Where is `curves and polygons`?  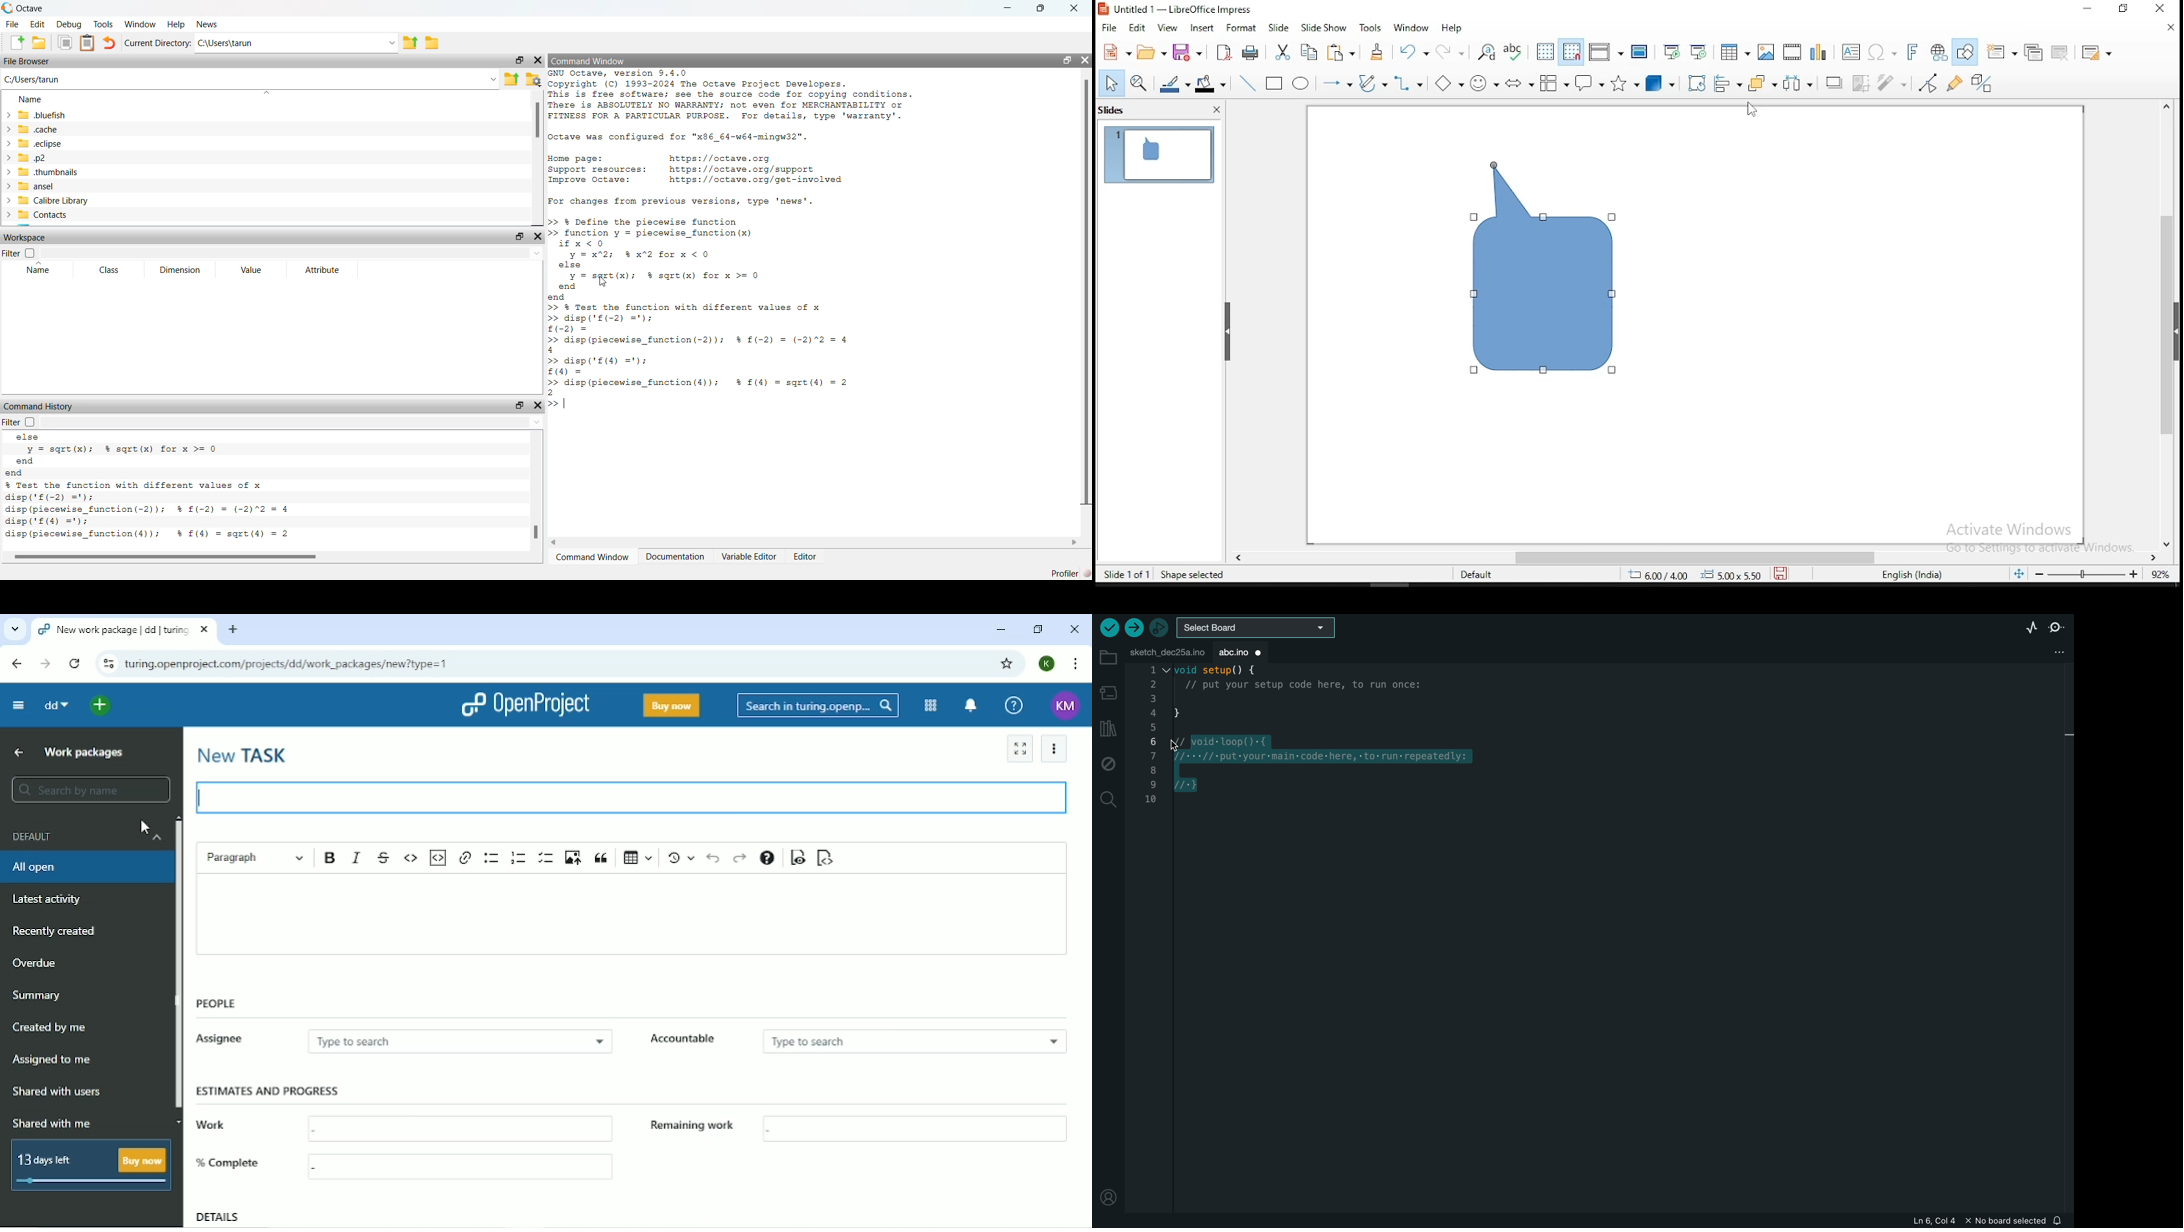 curves and polygons is located at coordinates (1373, 84).